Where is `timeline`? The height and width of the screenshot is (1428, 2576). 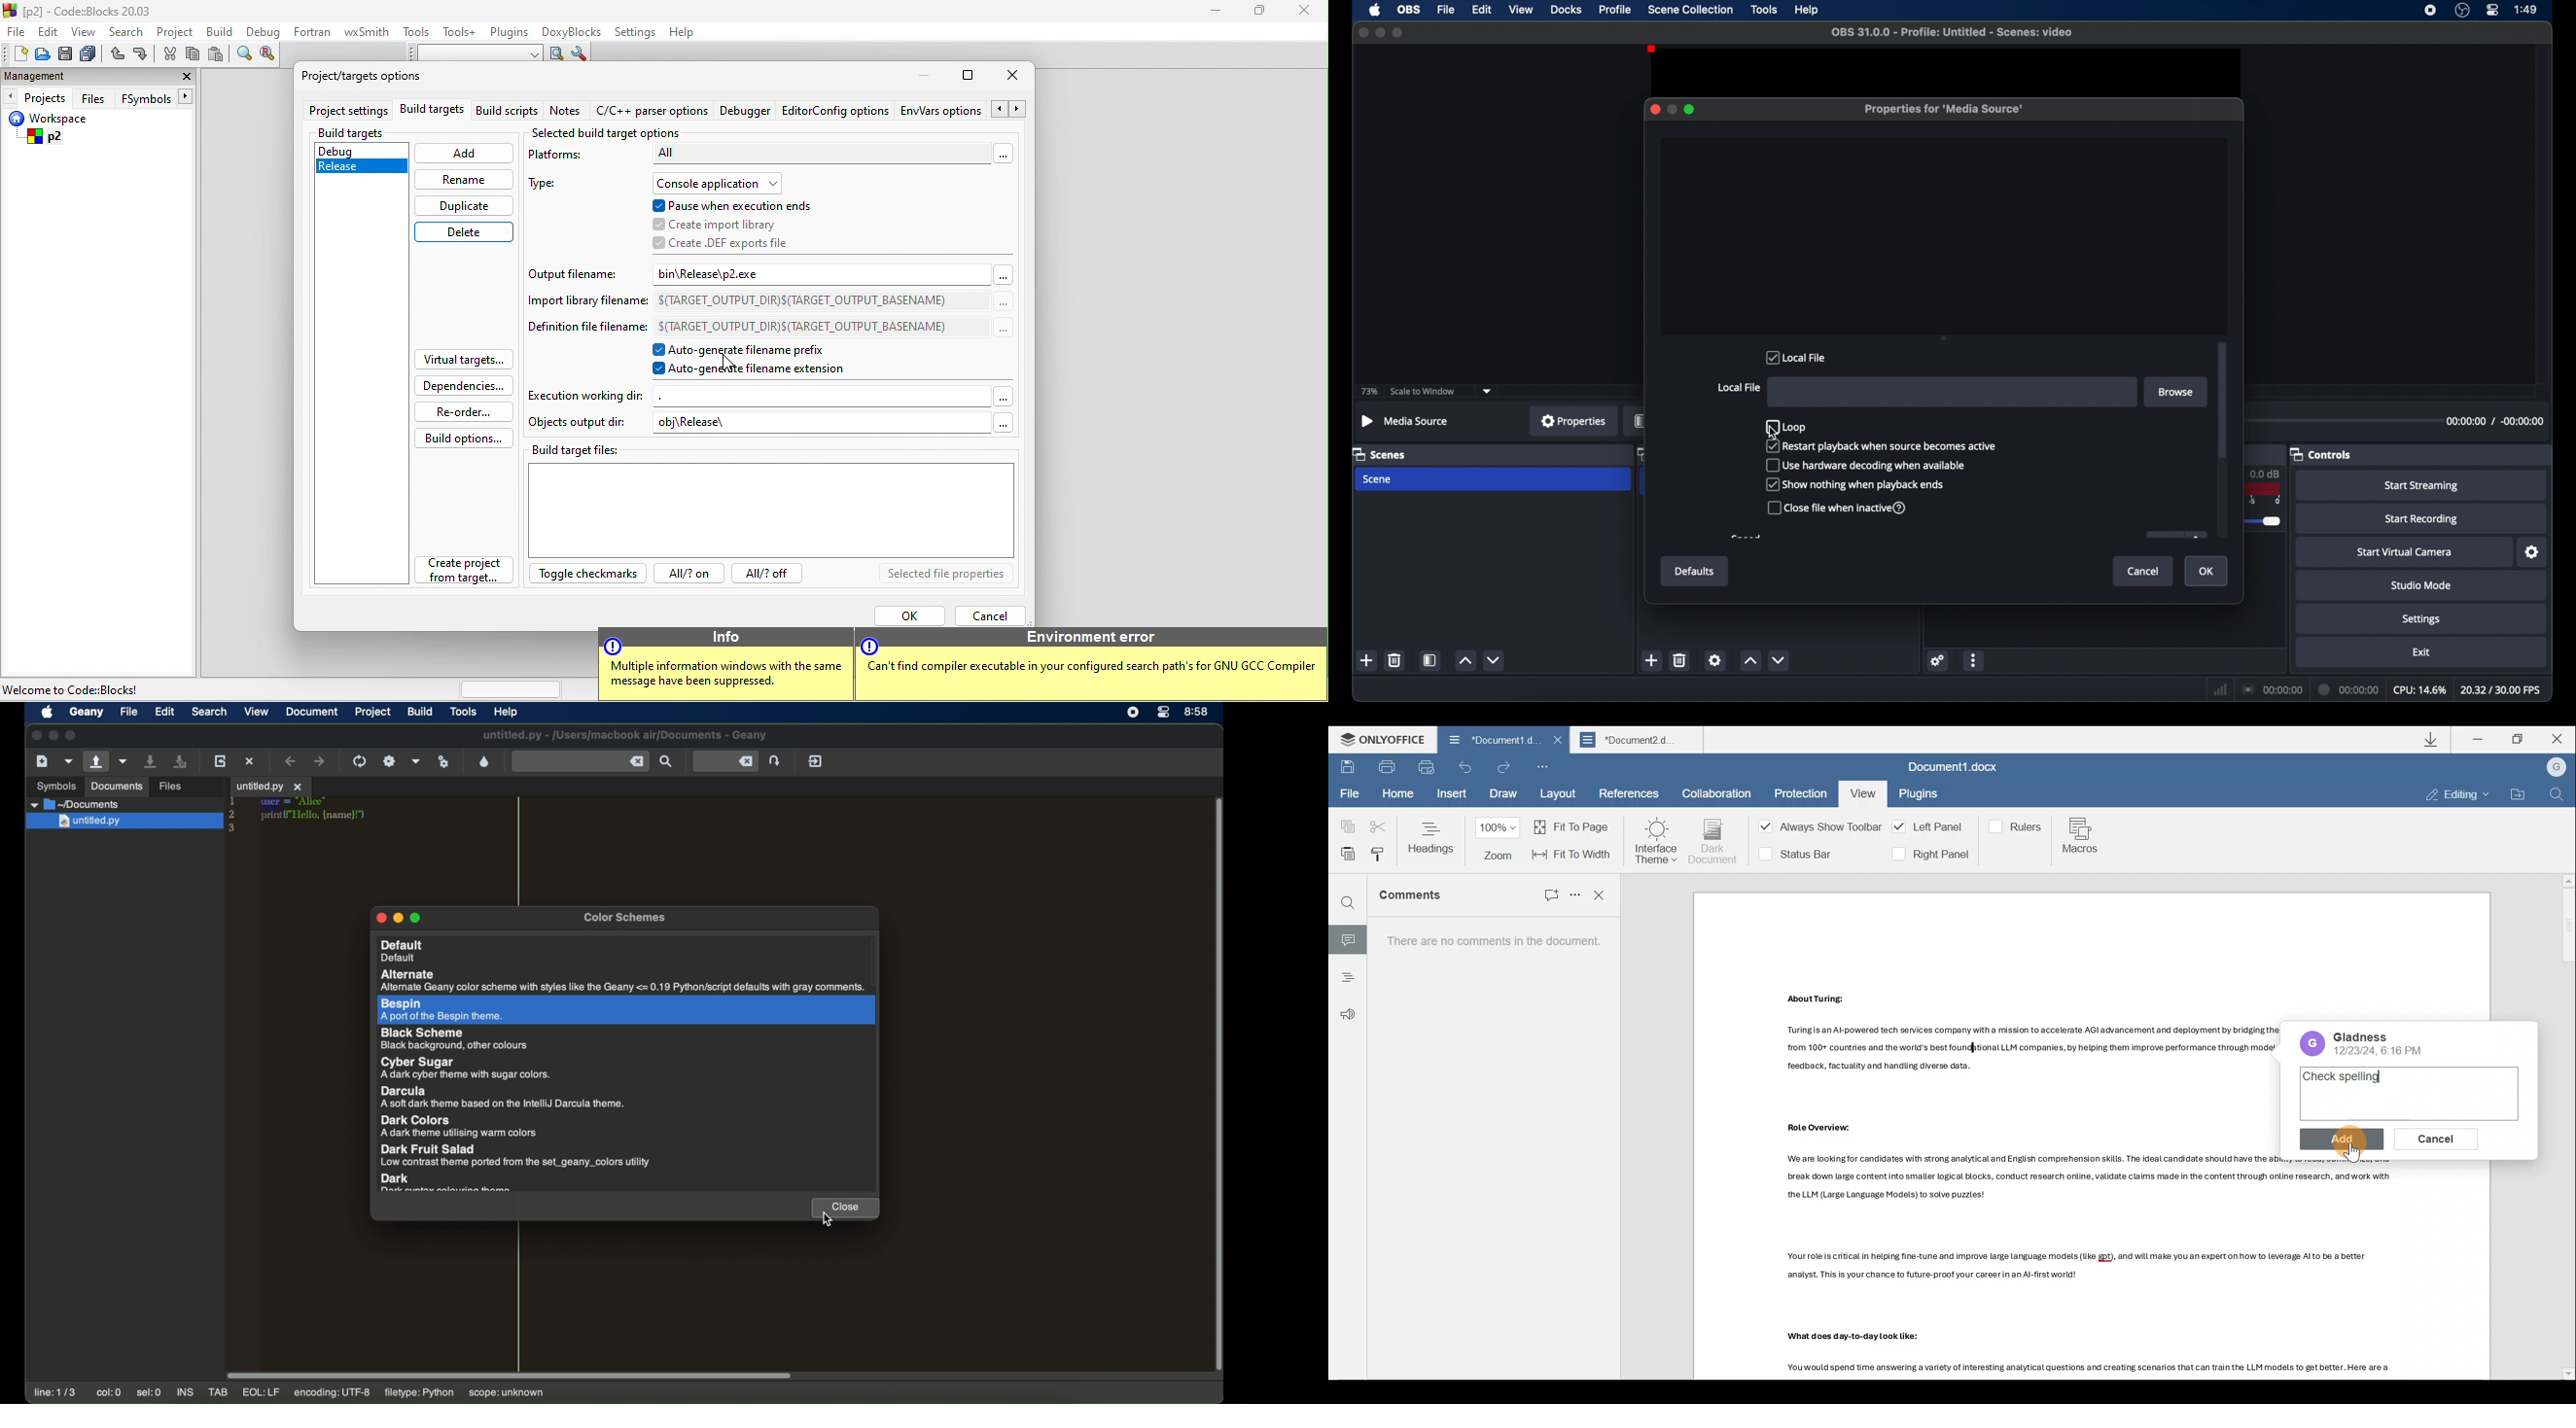
timeline is located at coordinates (2268, 510).